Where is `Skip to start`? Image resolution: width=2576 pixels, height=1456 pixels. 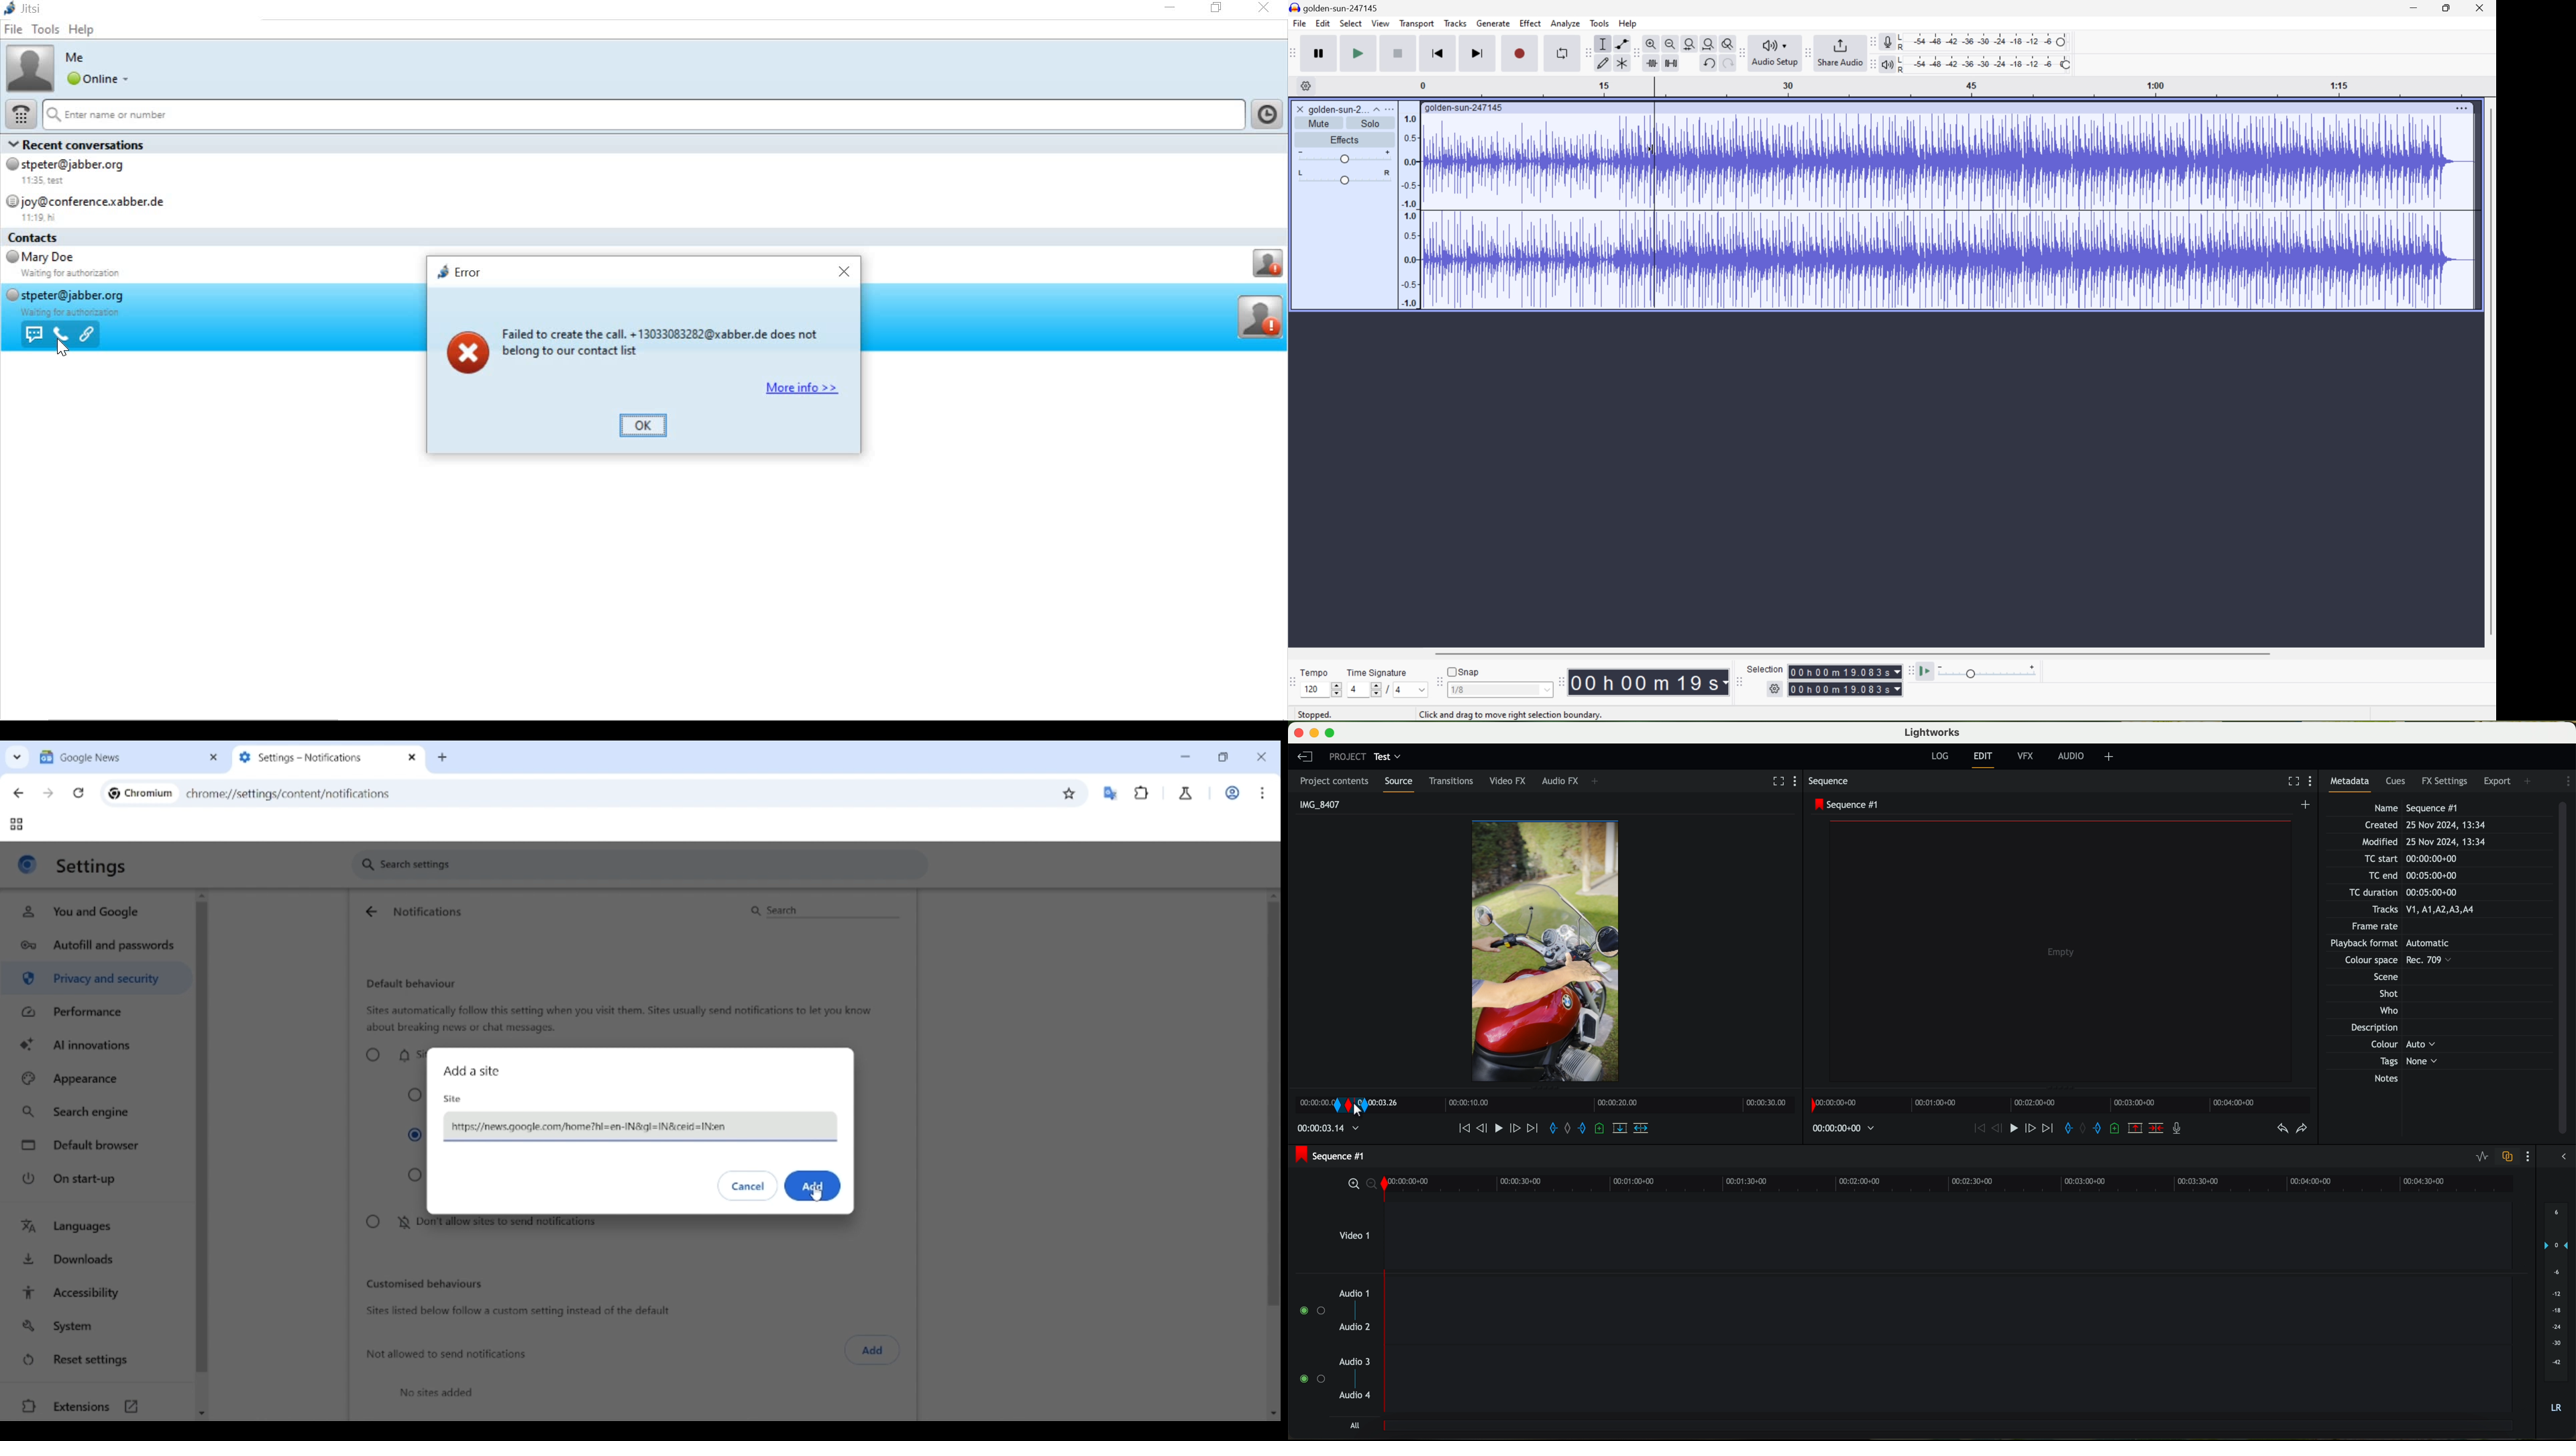 Skip to start is located at coordinates (1439, 53).